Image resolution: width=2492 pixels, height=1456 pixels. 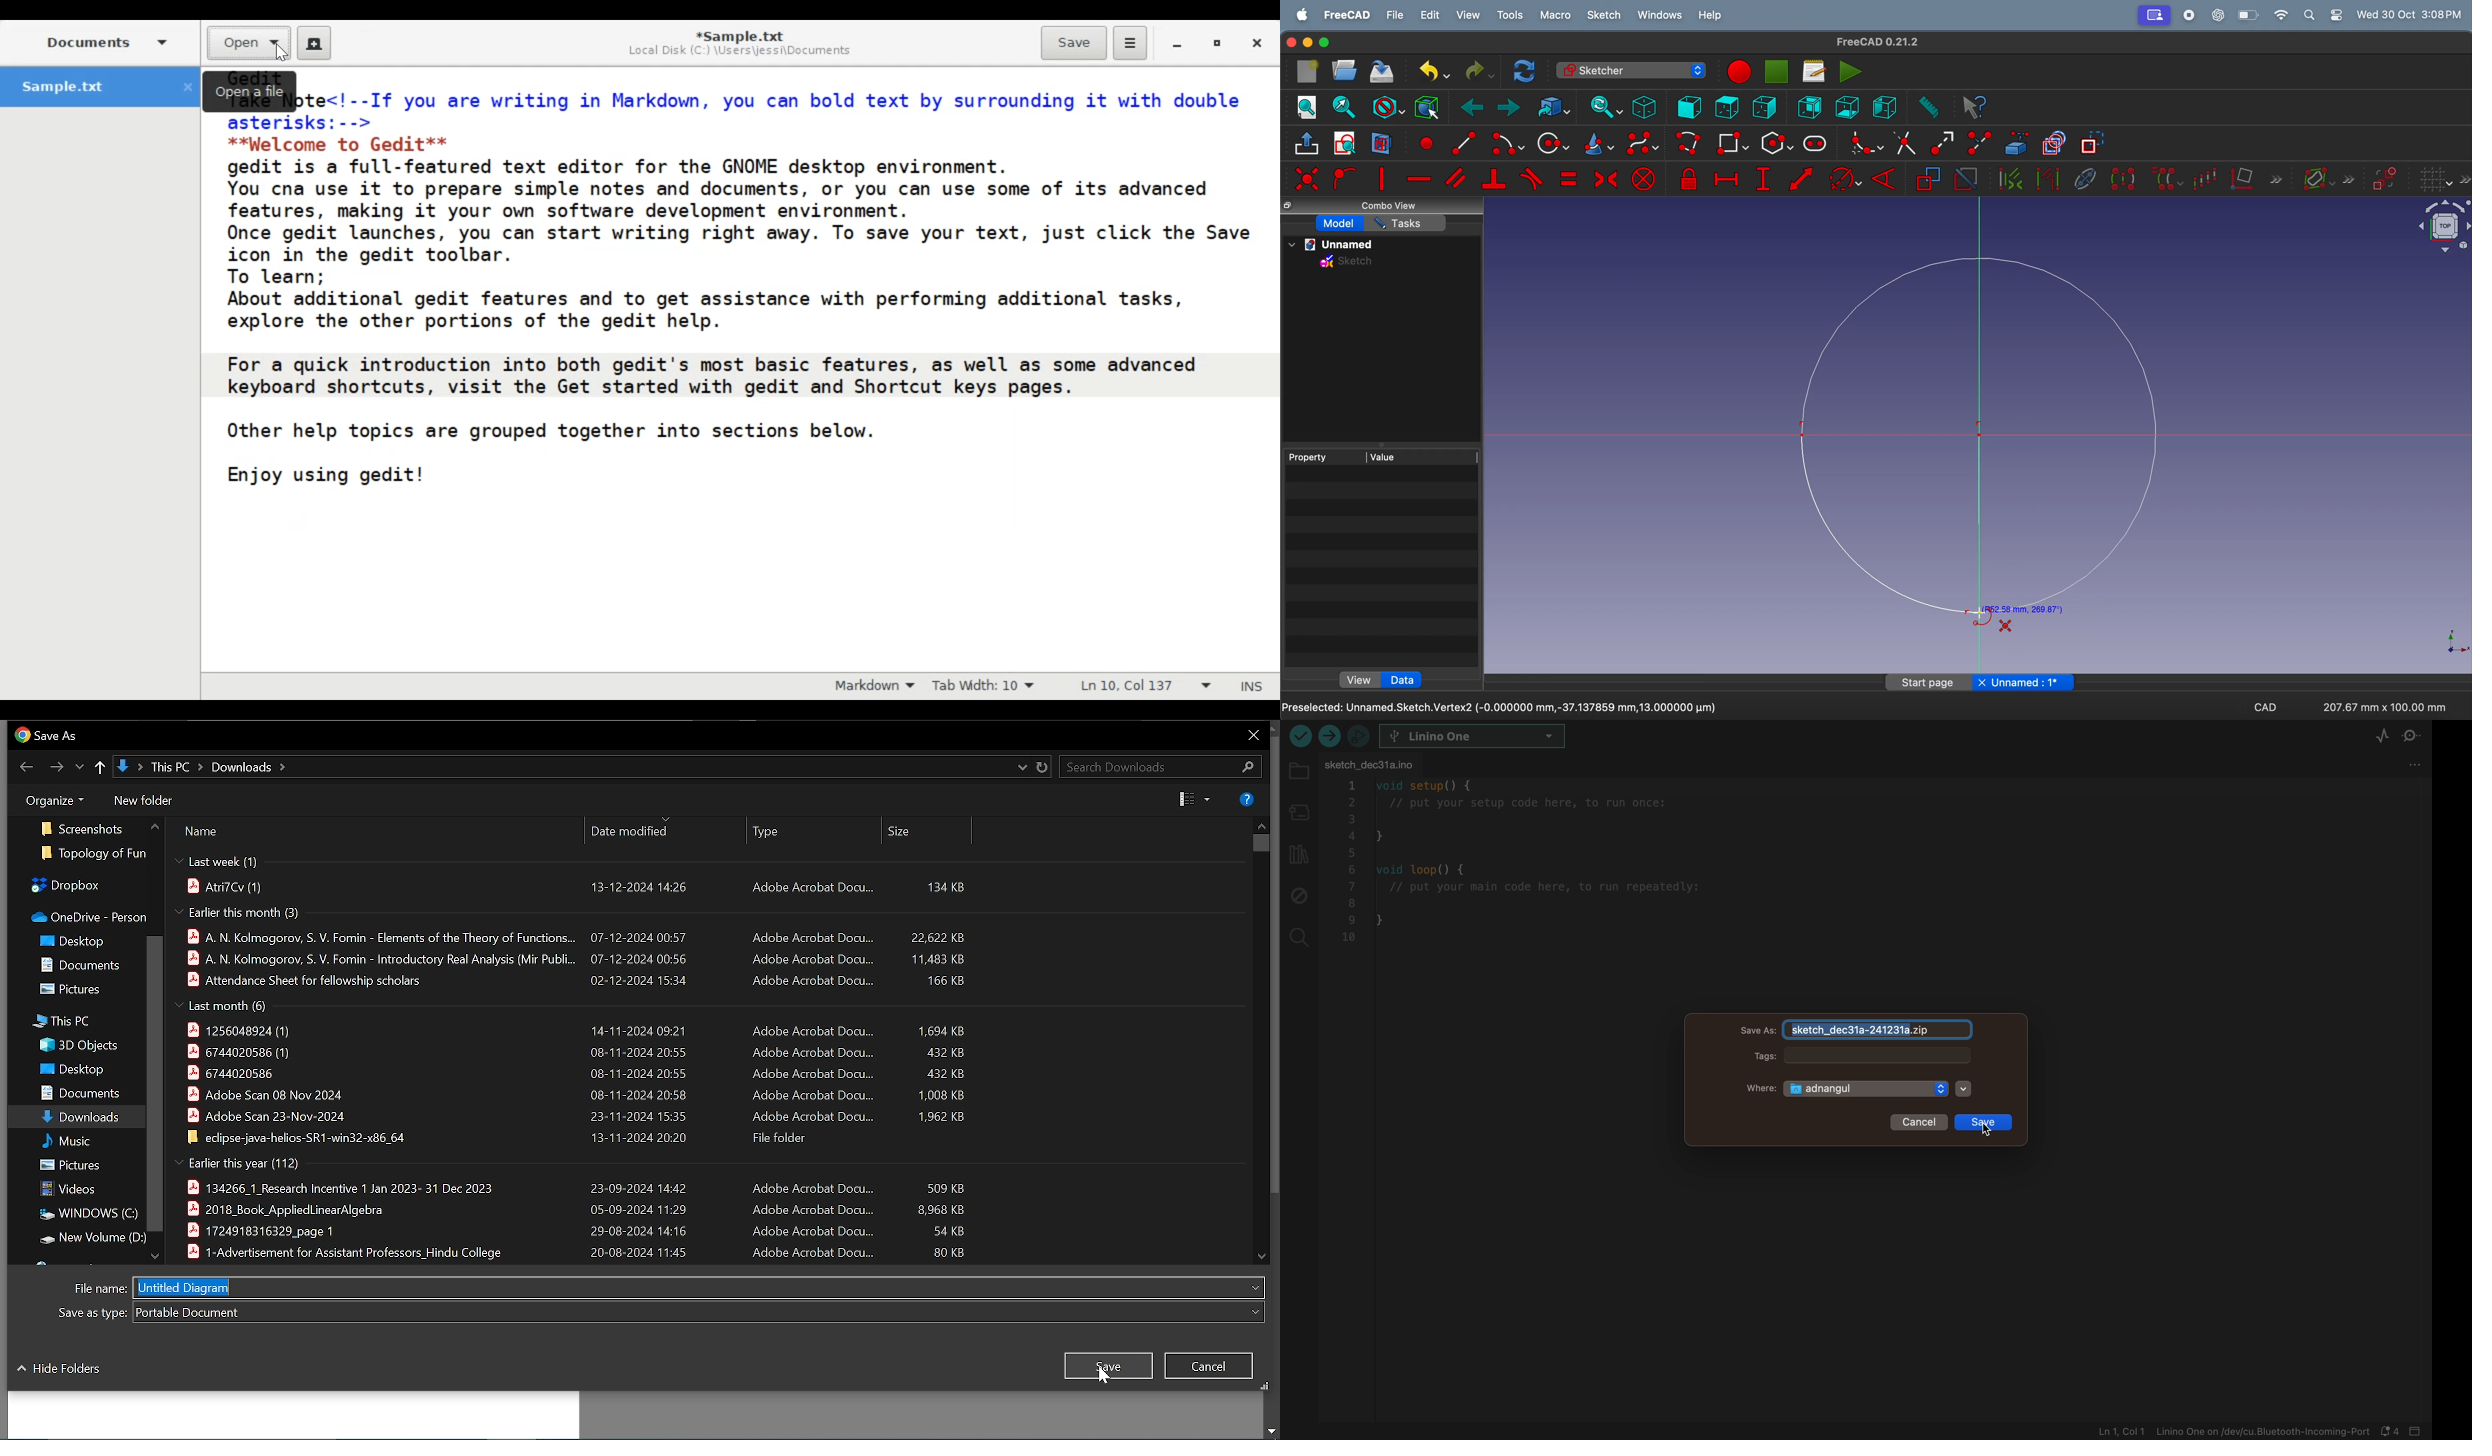 What do you see at coordinates (240, 1162) in the screenshot?
I see `Earlier this year (112)` at bounding box center [240, 1162].